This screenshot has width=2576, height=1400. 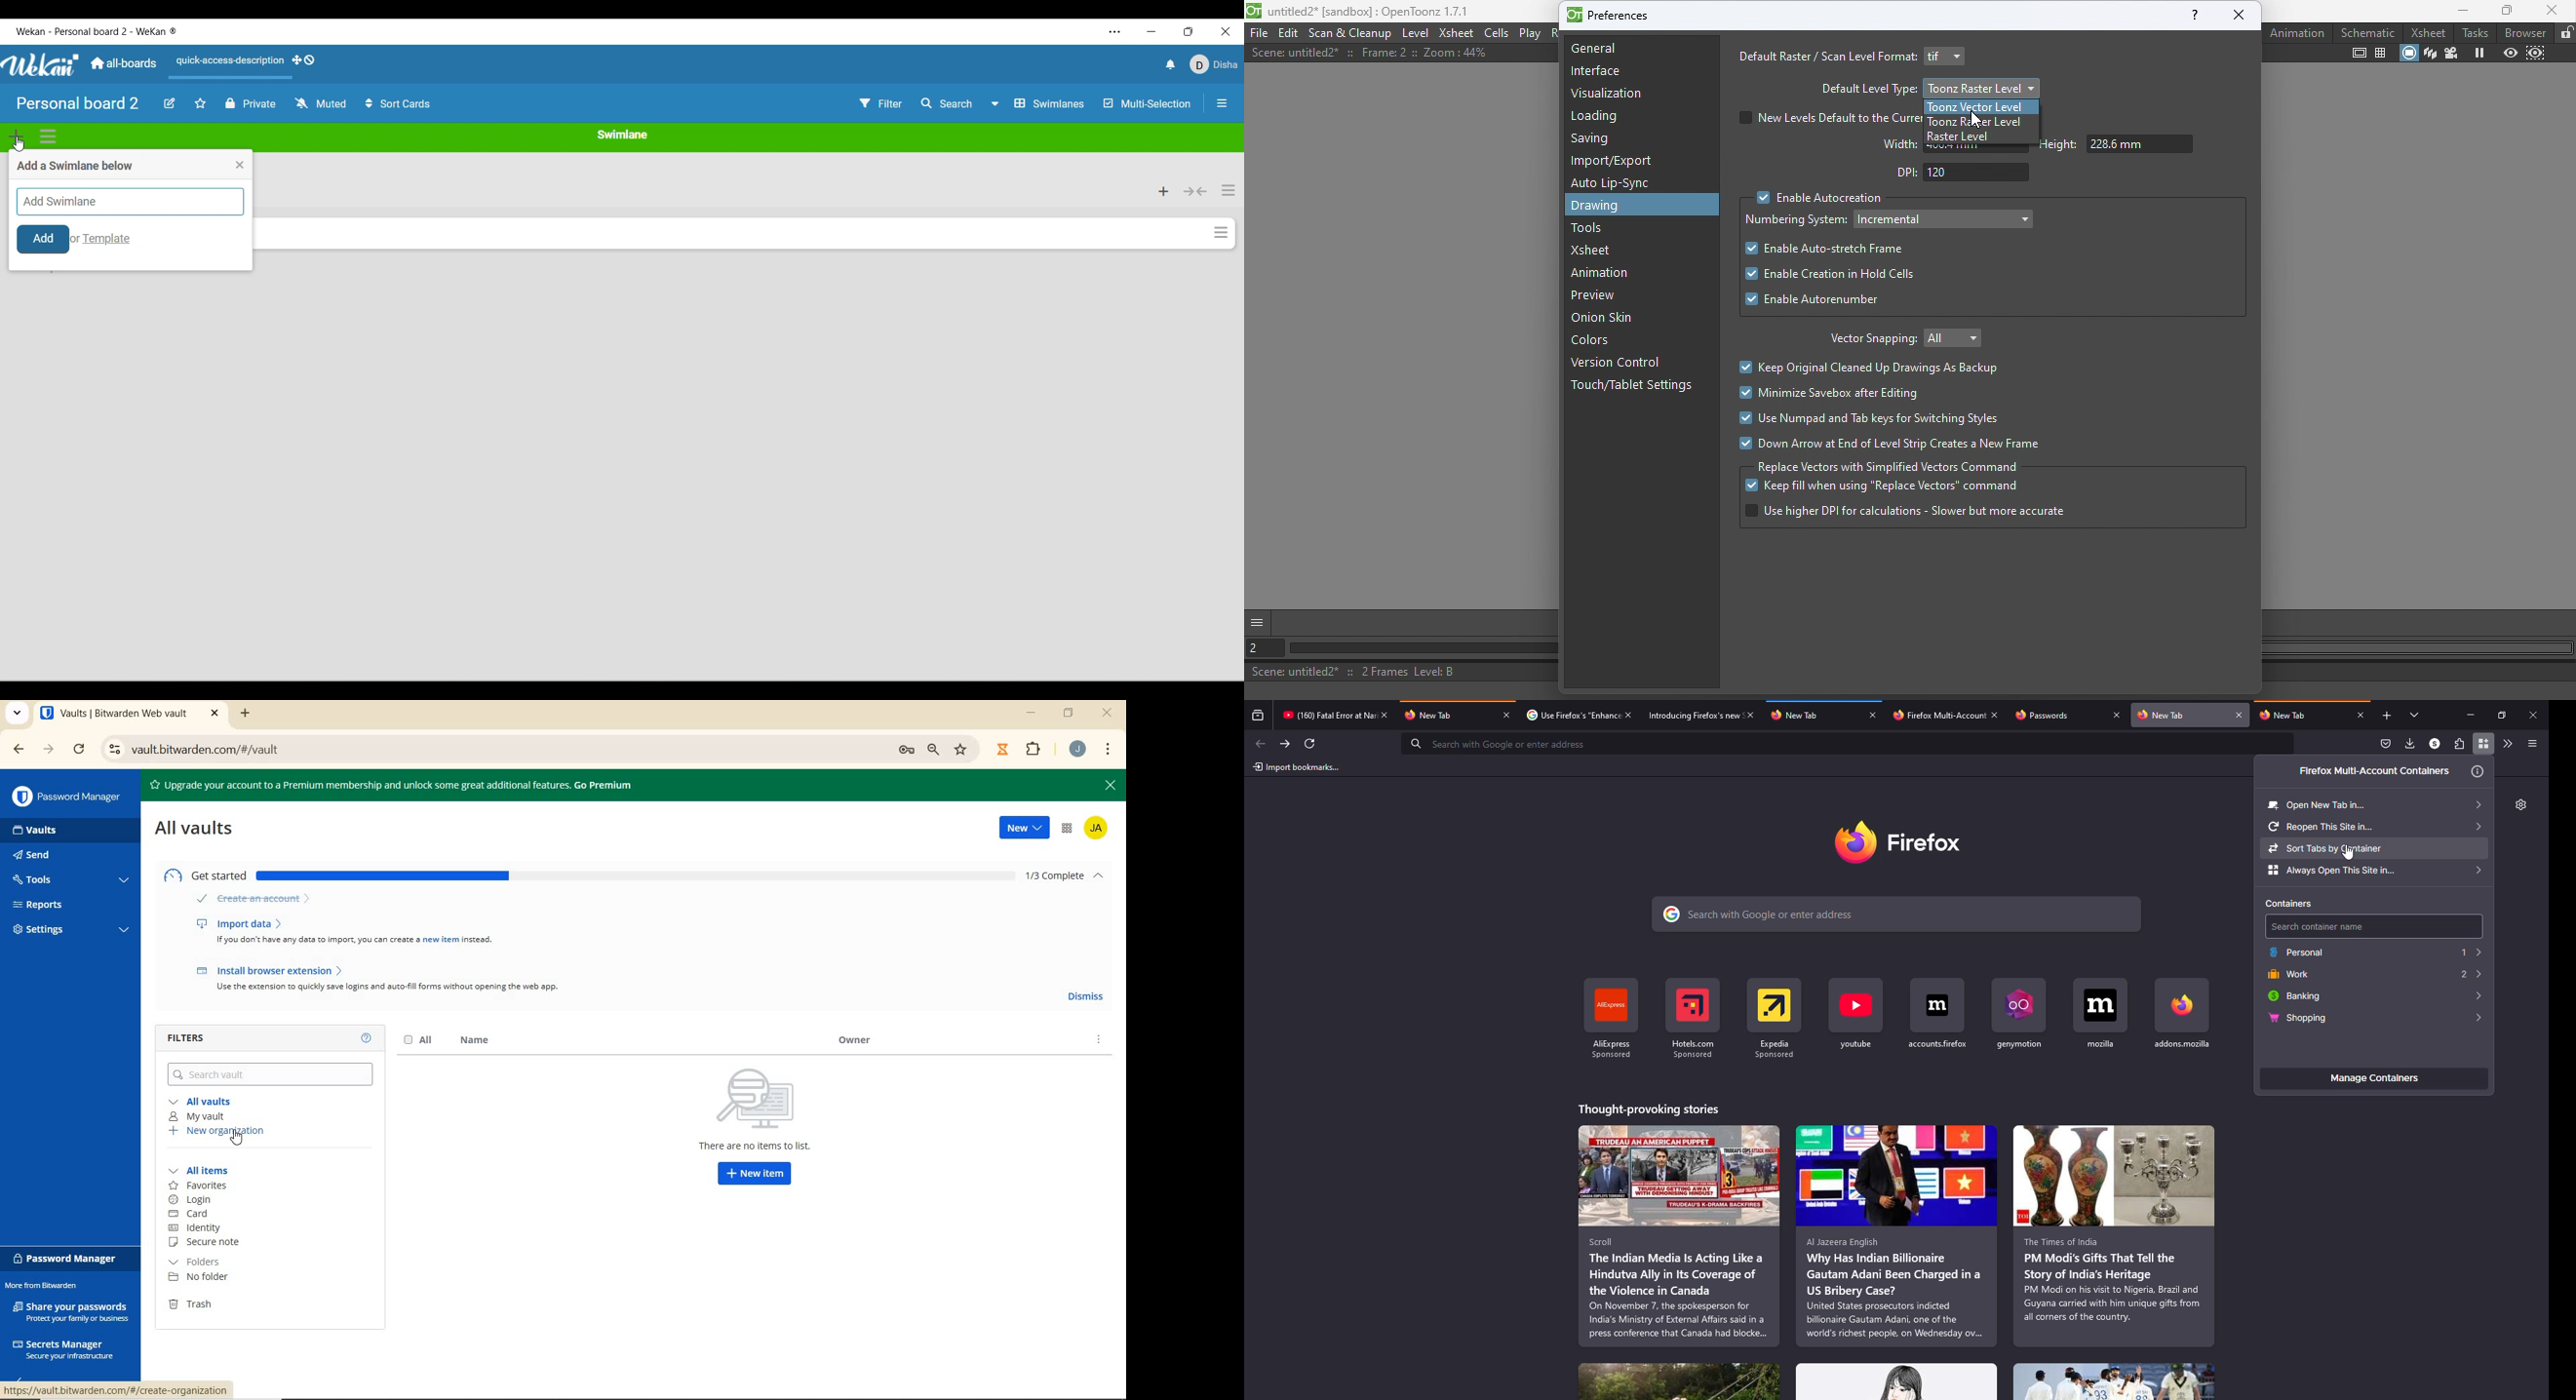 What do you see at coordinates (203, 1228) in the screenshot?
I see `identity` at bounding box center [203, 1228].